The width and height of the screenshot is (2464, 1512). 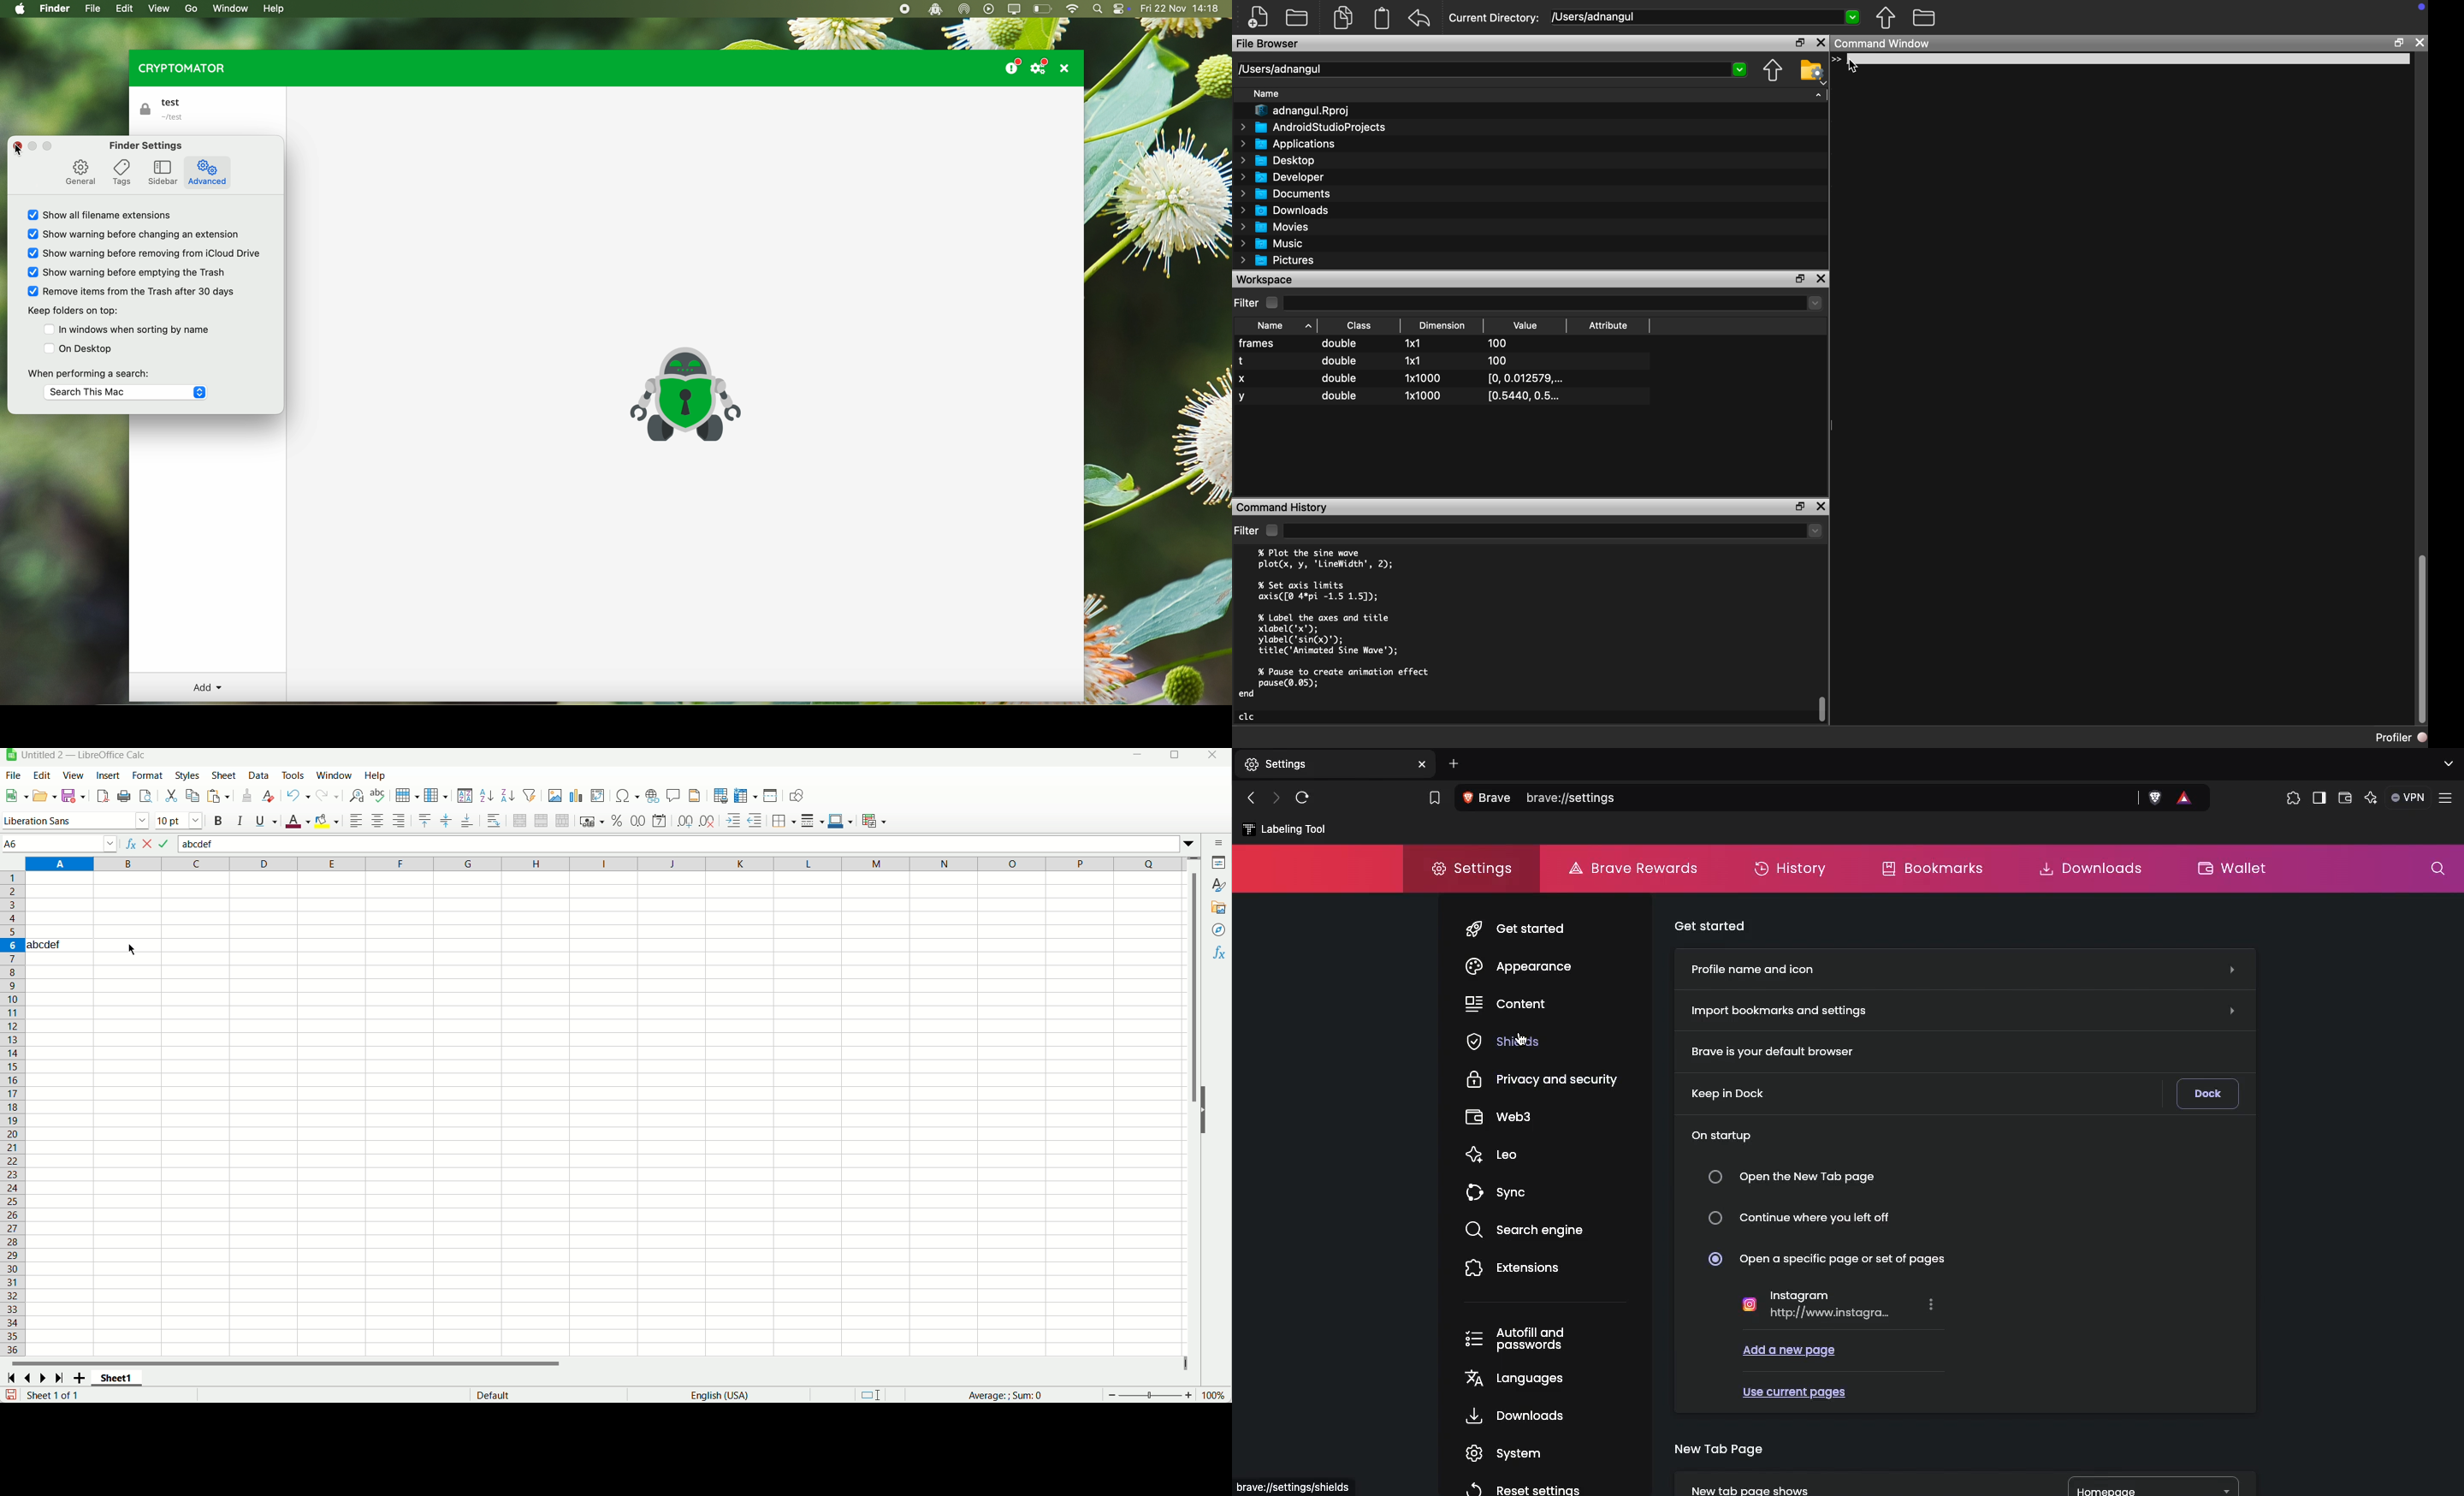 What do you see at coordinates (46, 795) in the screenshot?
I see `open` at bounding box center [46, 795].